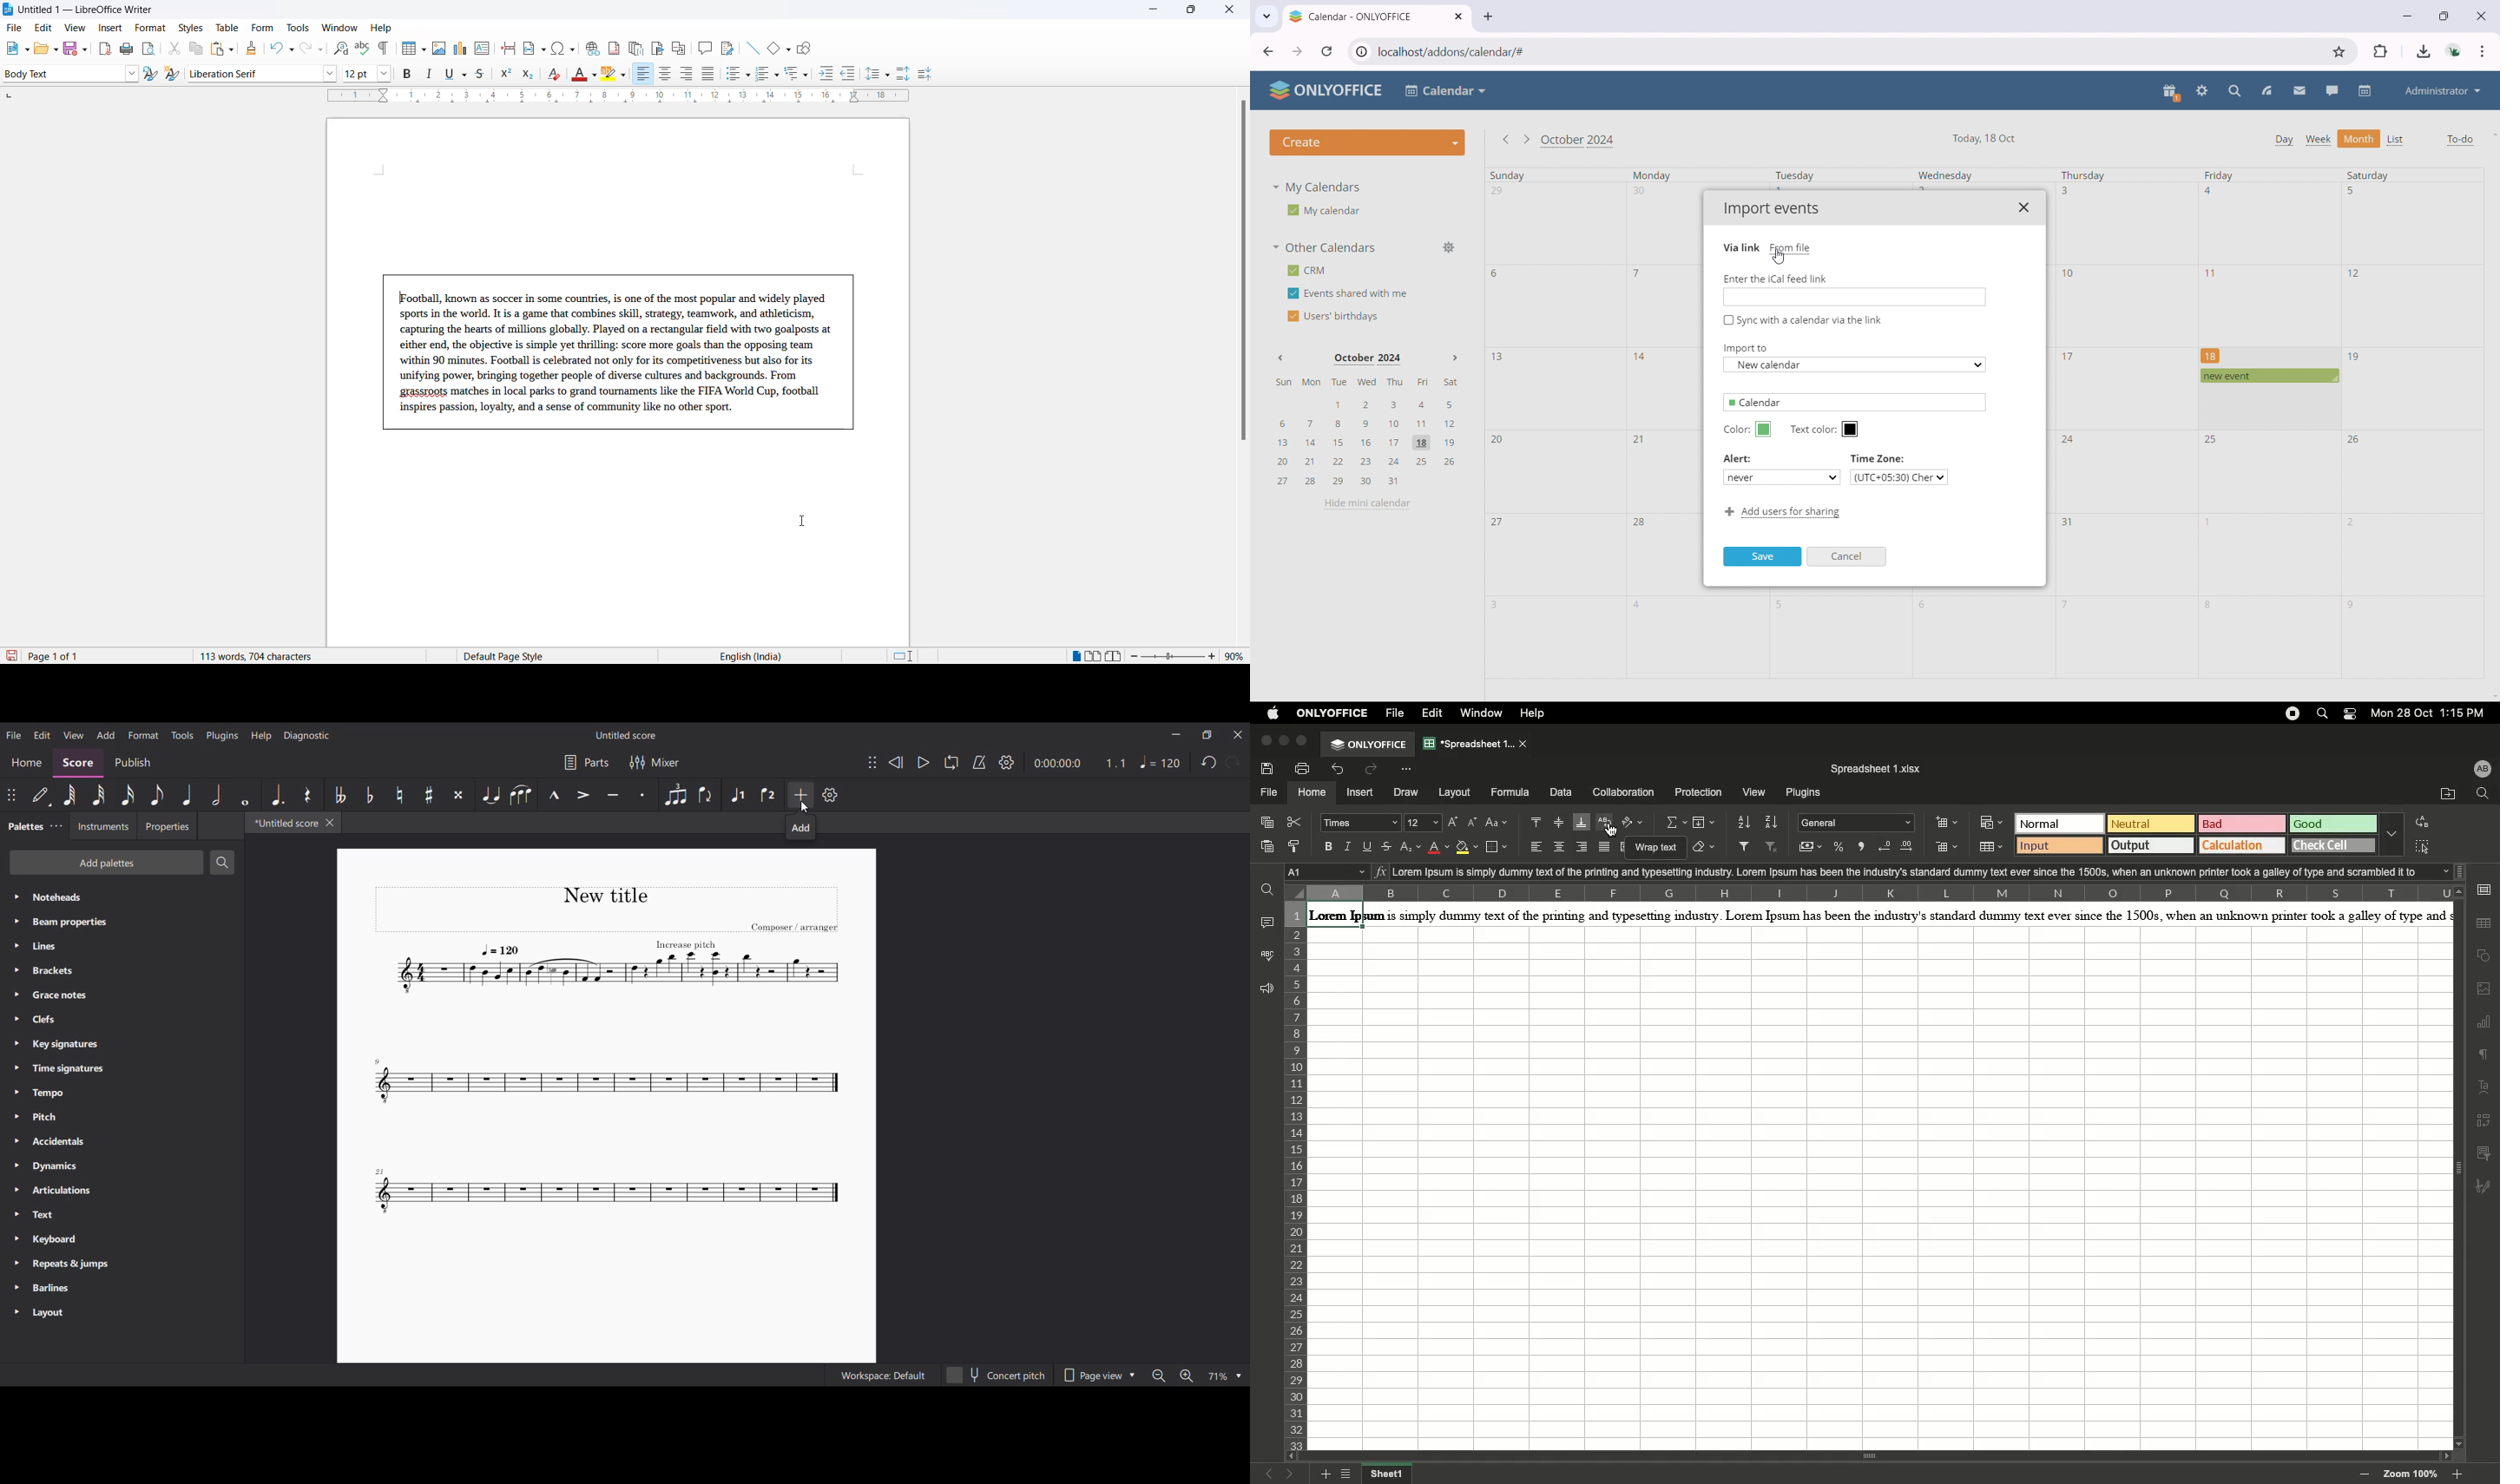 The width and height of the screenshot is (2520, 1484). Describe the element at coordinates (339, 47) in the screenshot. I see `find and replace` at that location.